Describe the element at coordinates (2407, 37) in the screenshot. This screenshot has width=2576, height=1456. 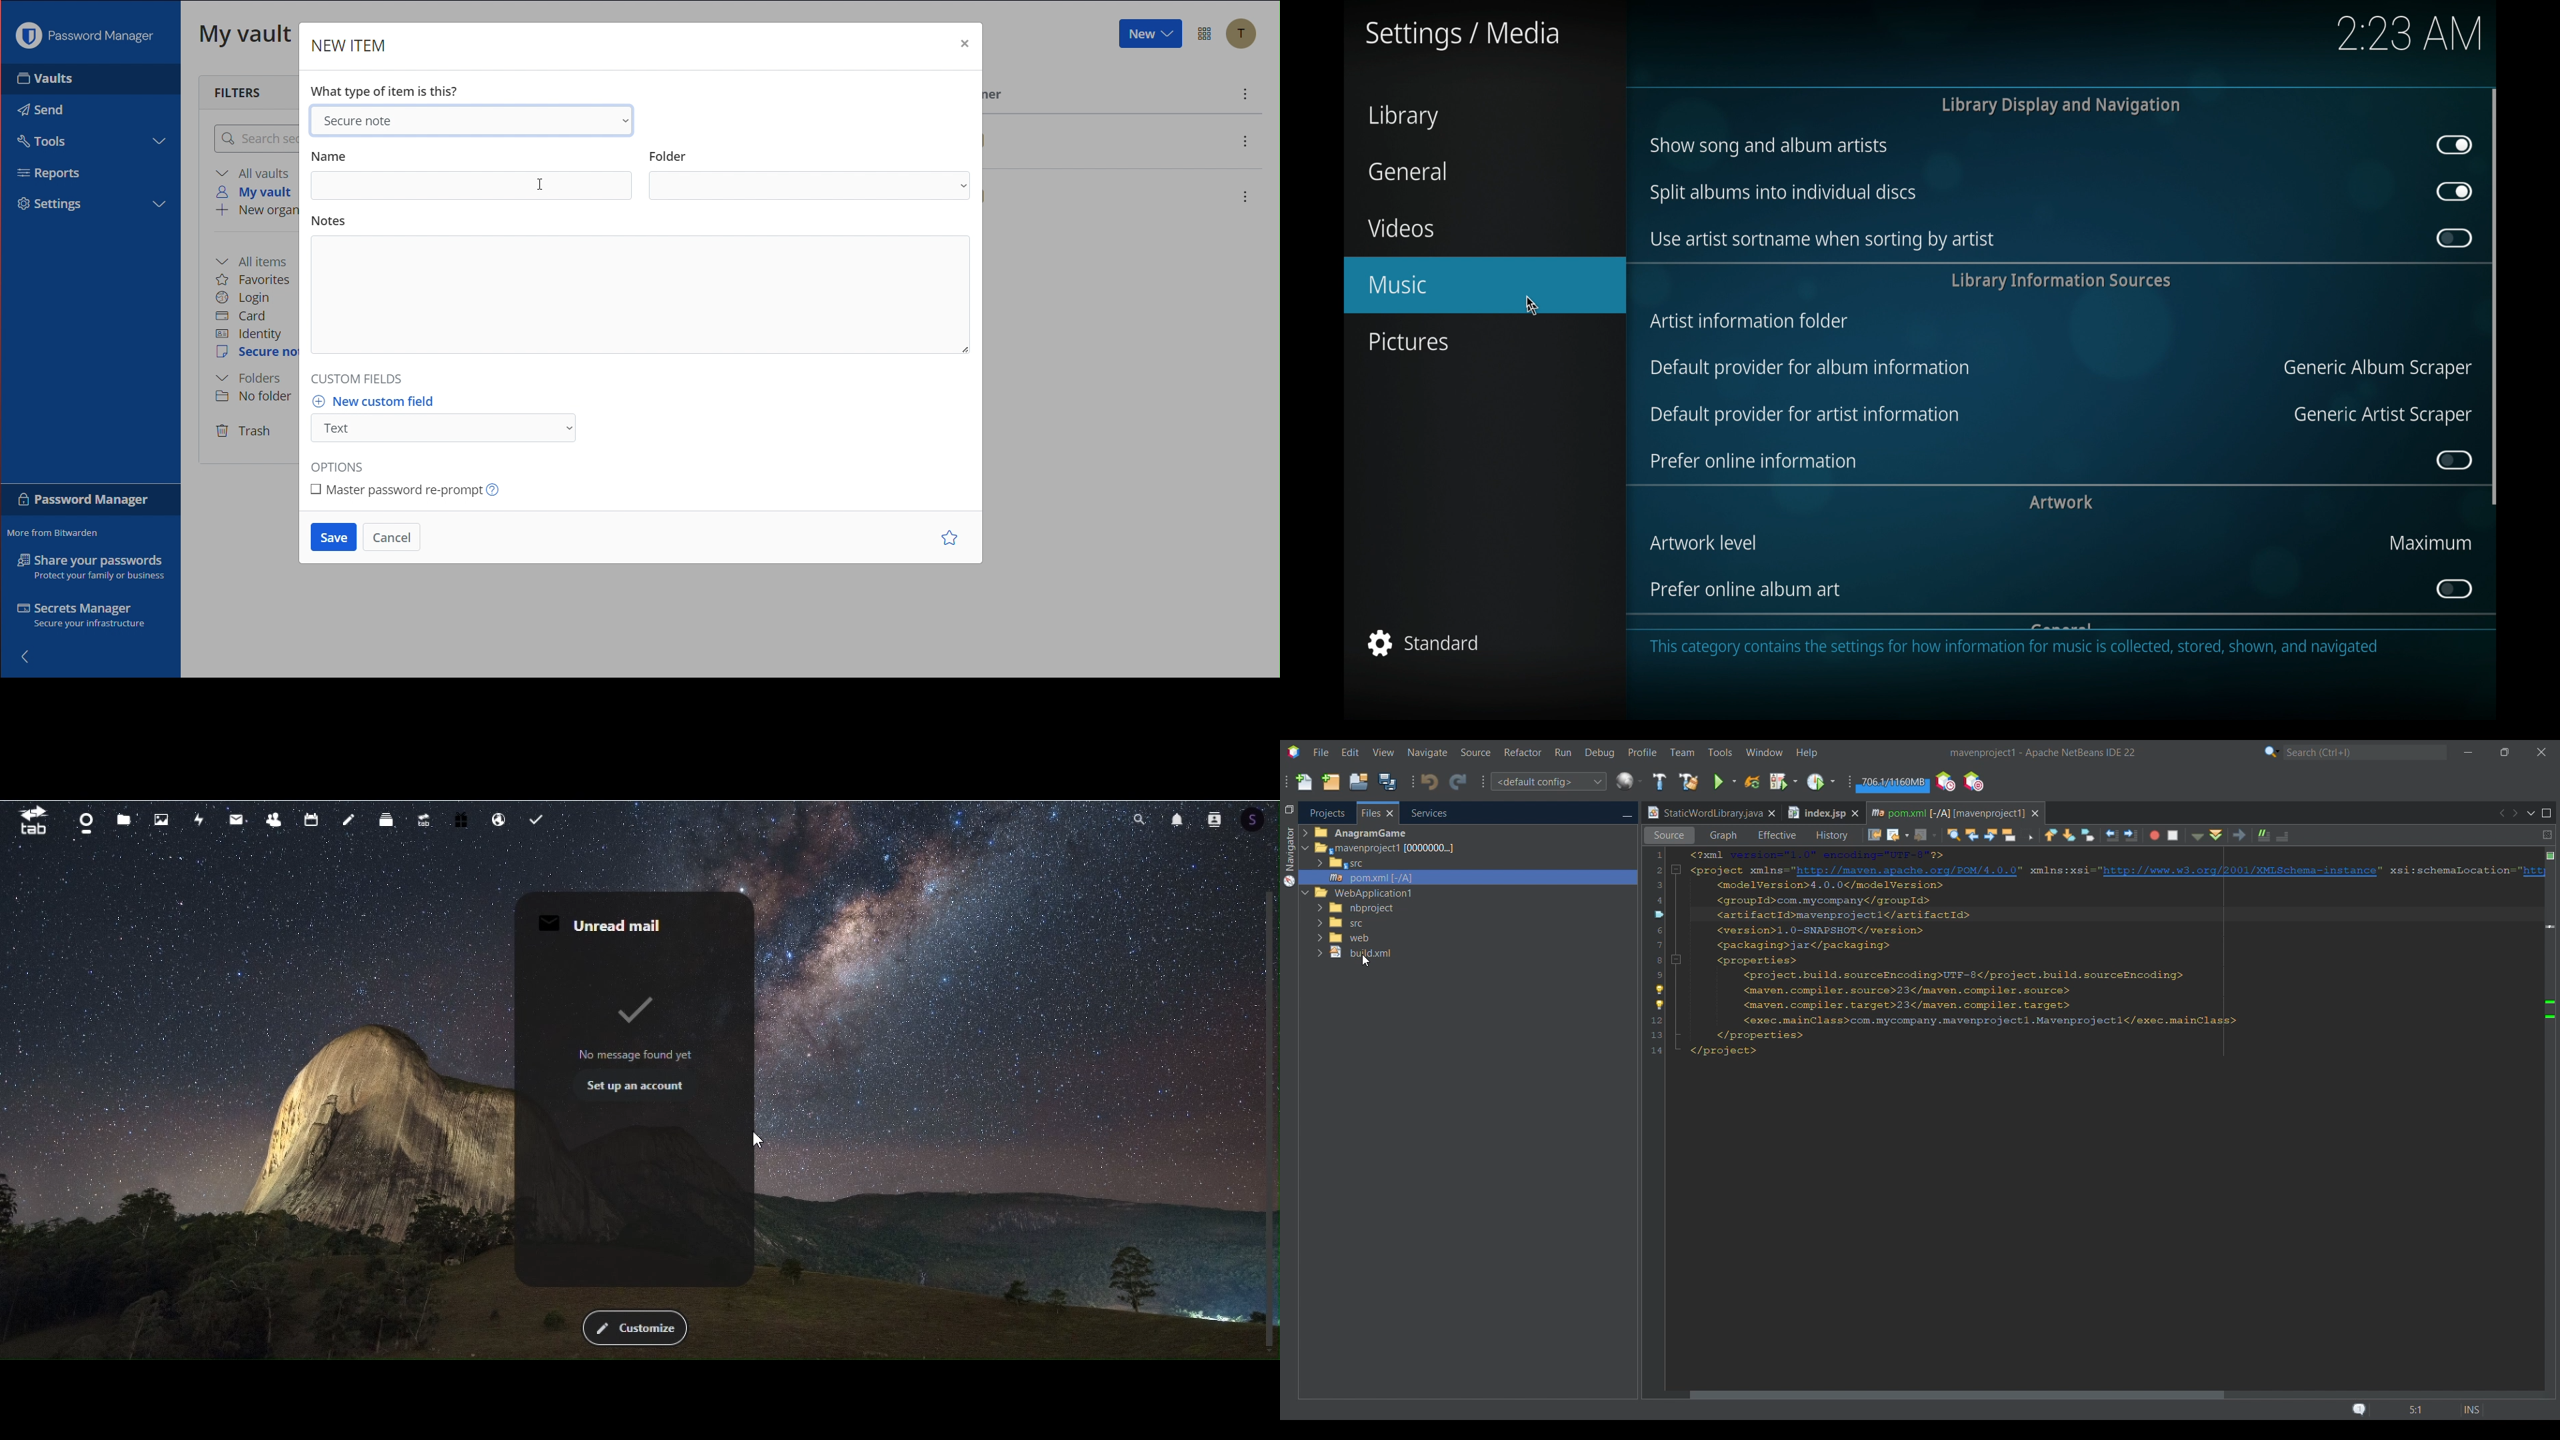
I see `2:23 AM` at that location.